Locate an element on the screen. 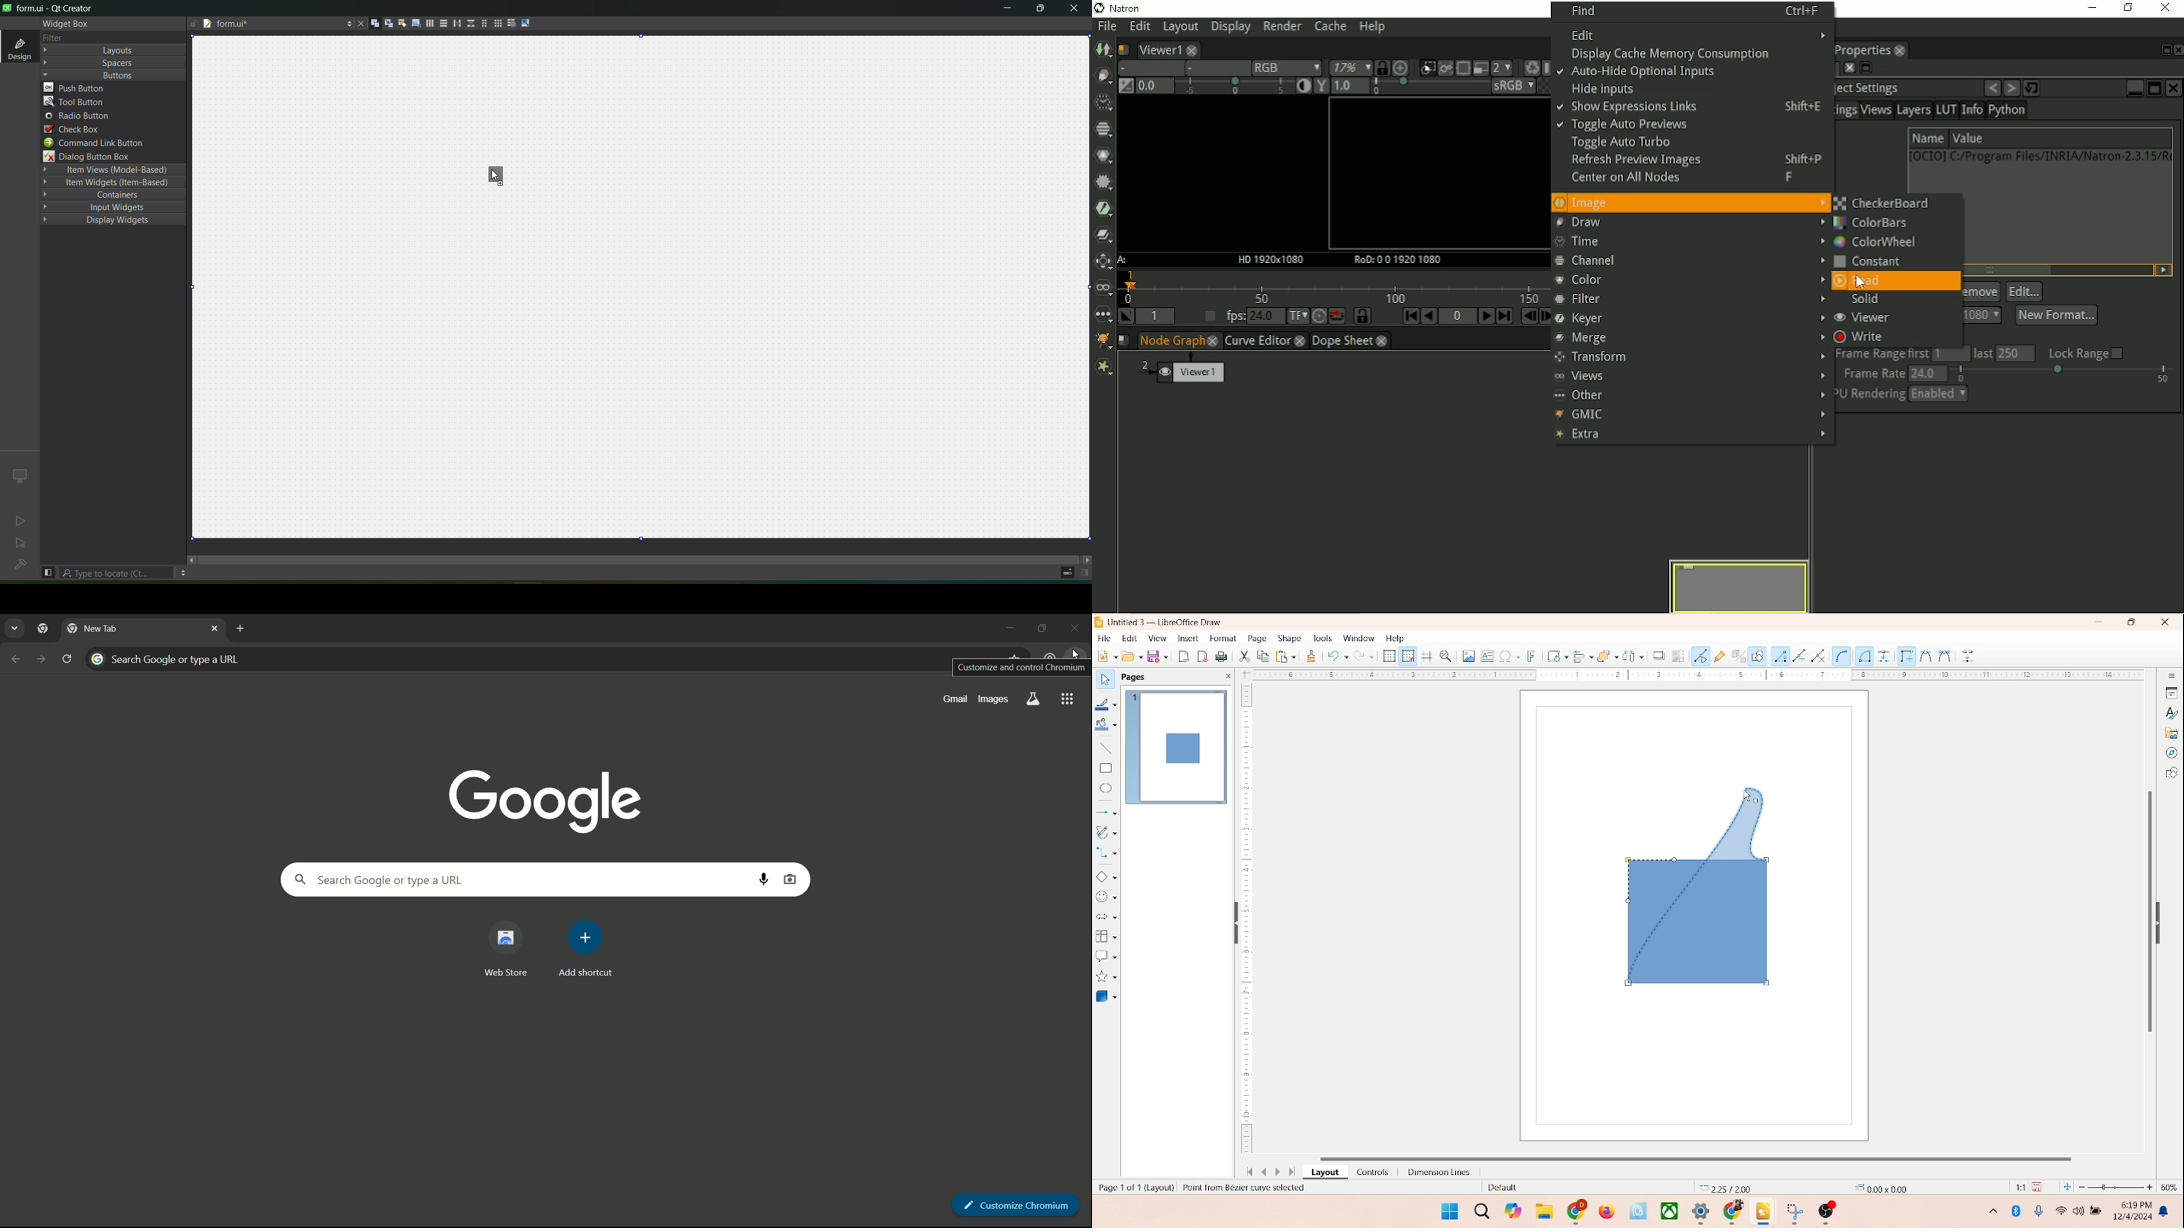  type to locate is located at coordinates (117, 573).